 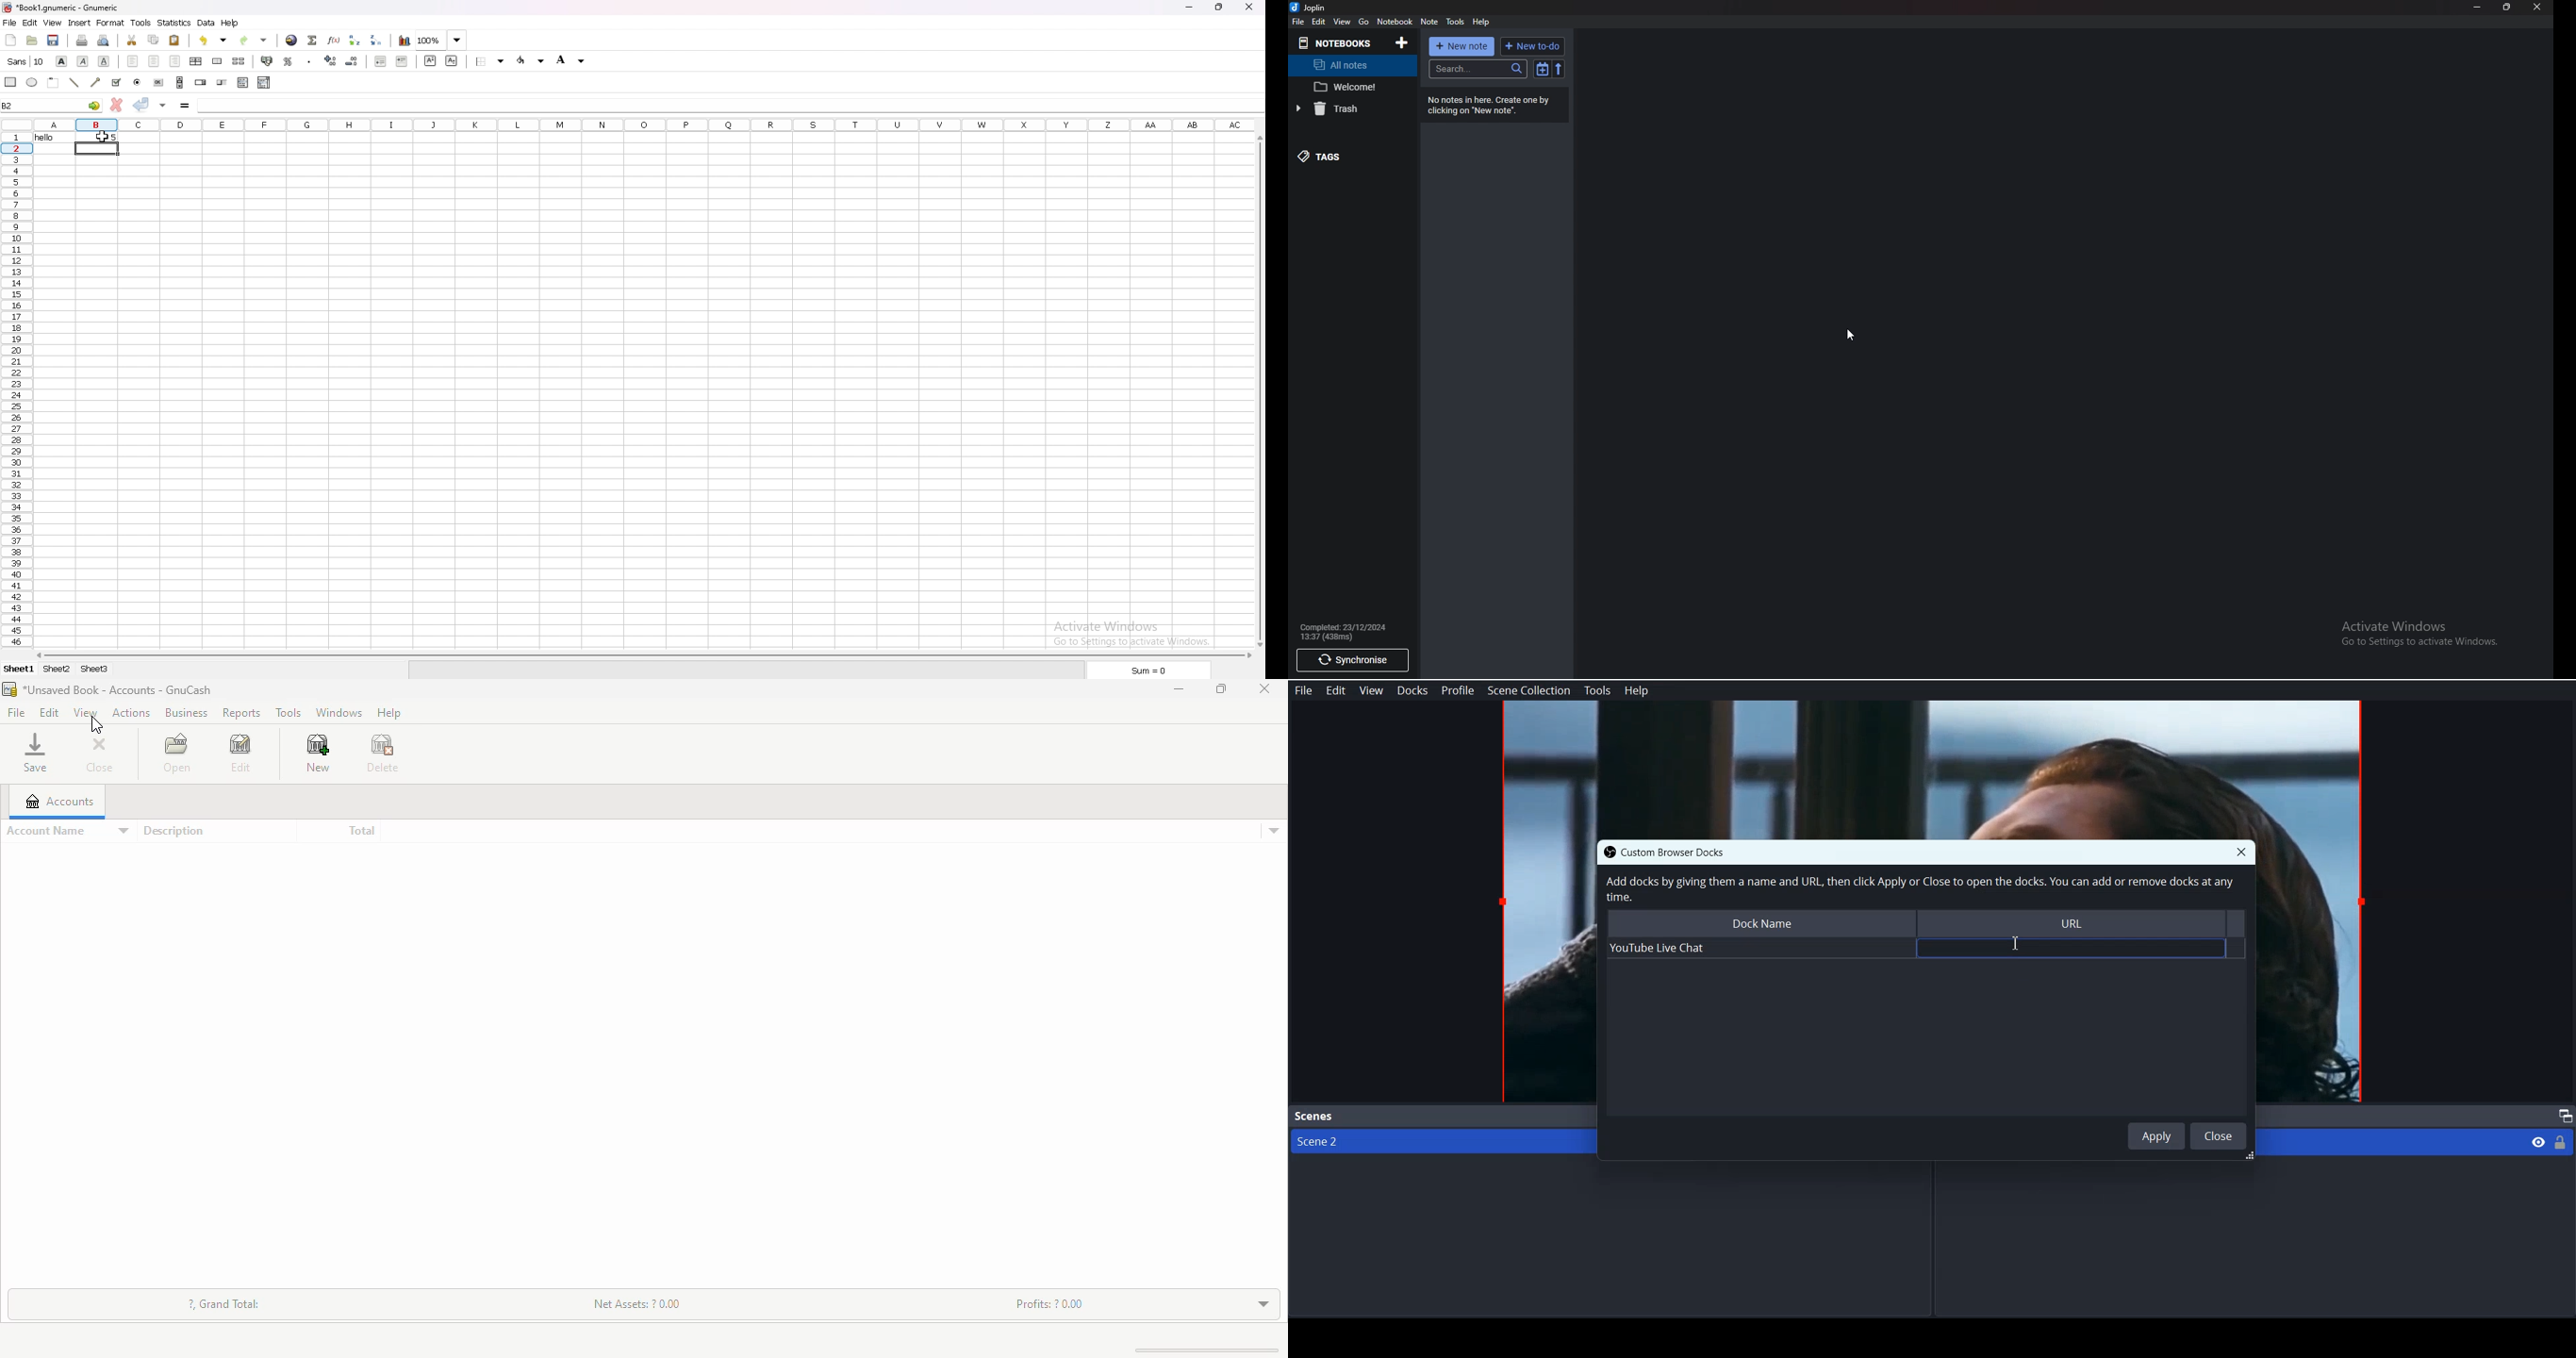 I want to click on Apply, so click(x=2157, y=1136).